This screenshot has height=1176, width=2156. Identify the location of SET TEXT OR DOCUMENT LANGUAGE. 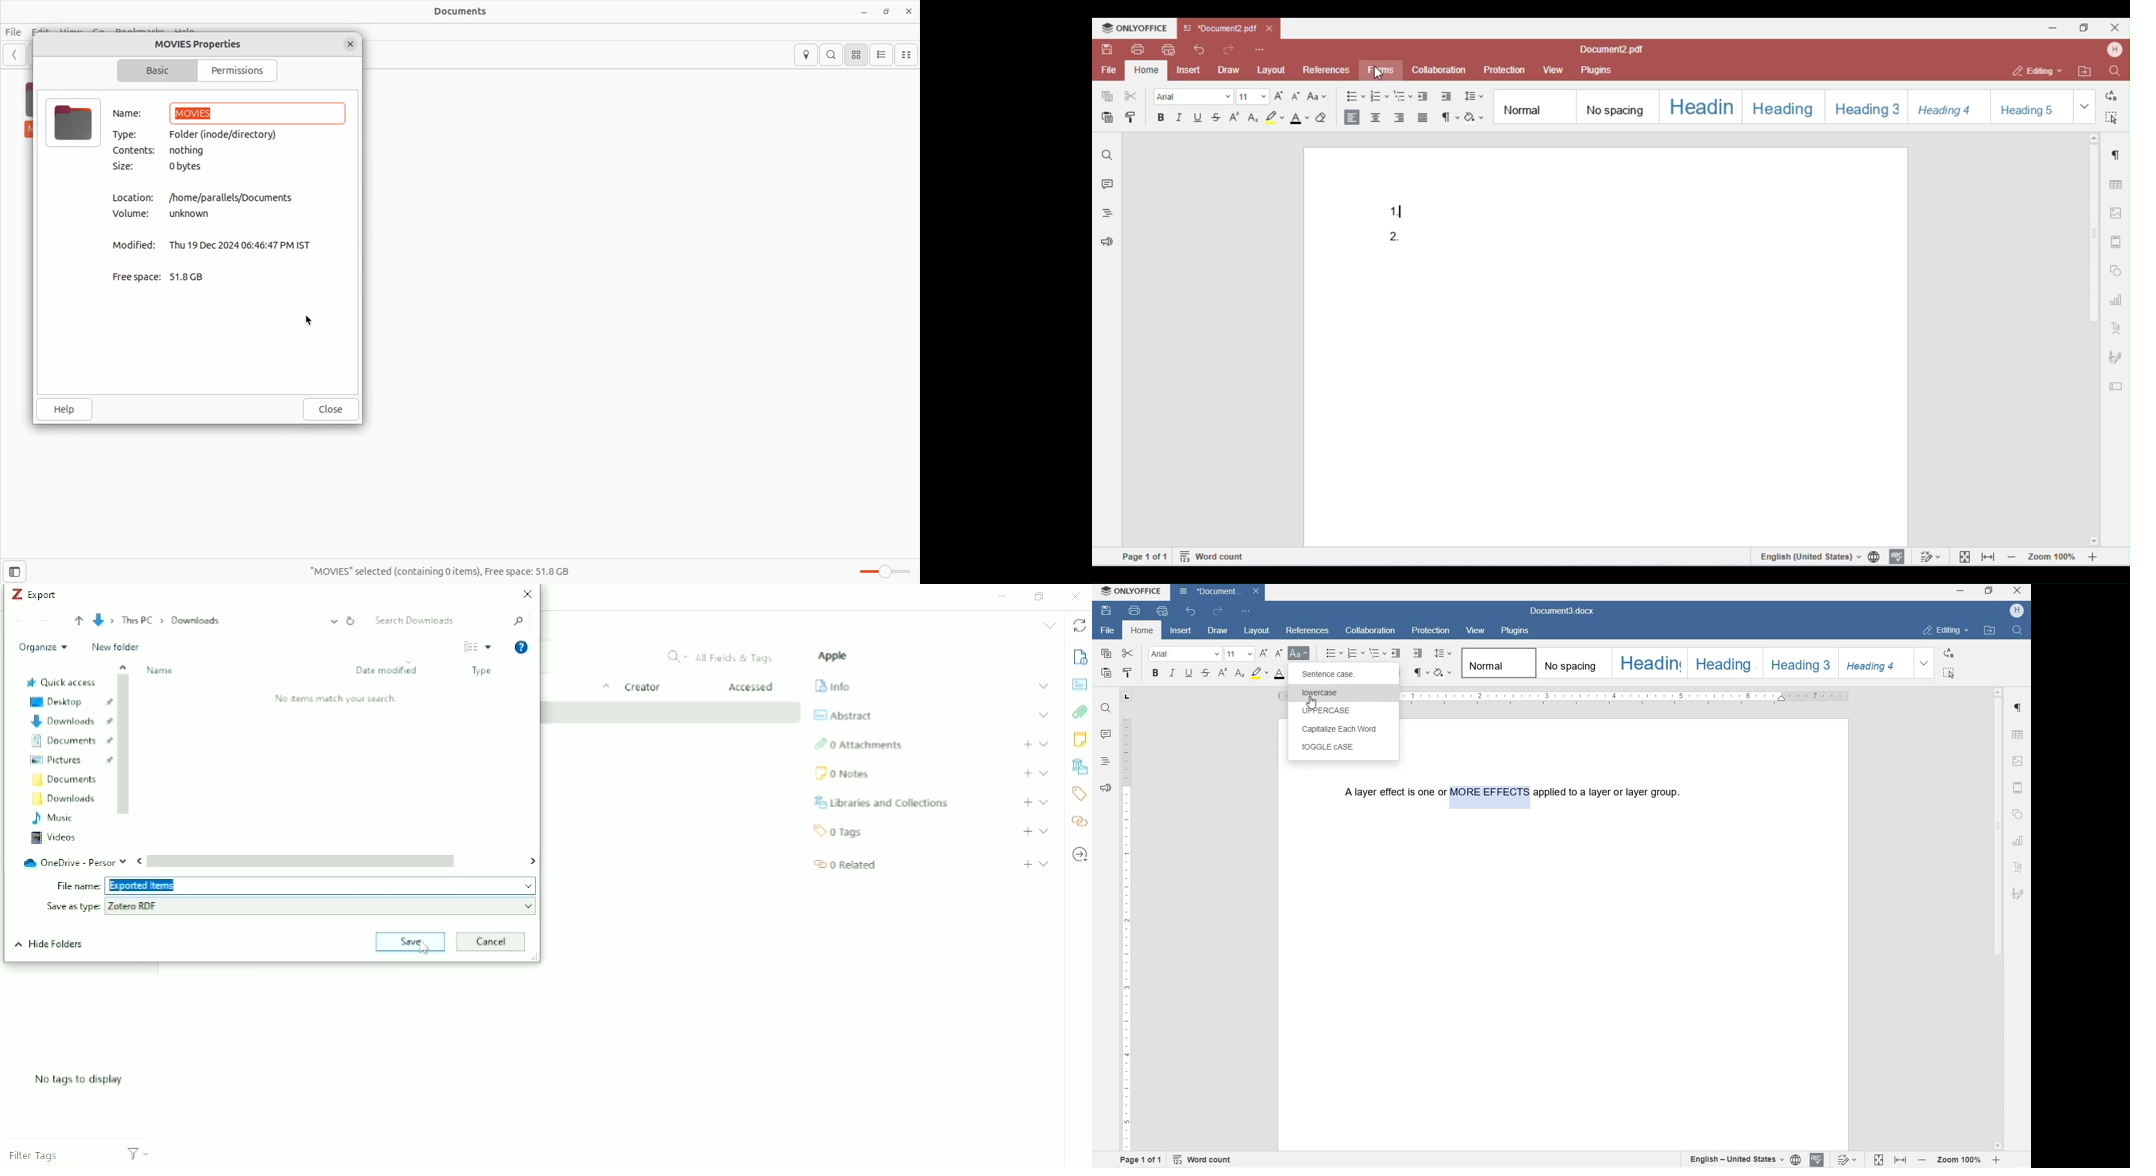
(1742, 1160).